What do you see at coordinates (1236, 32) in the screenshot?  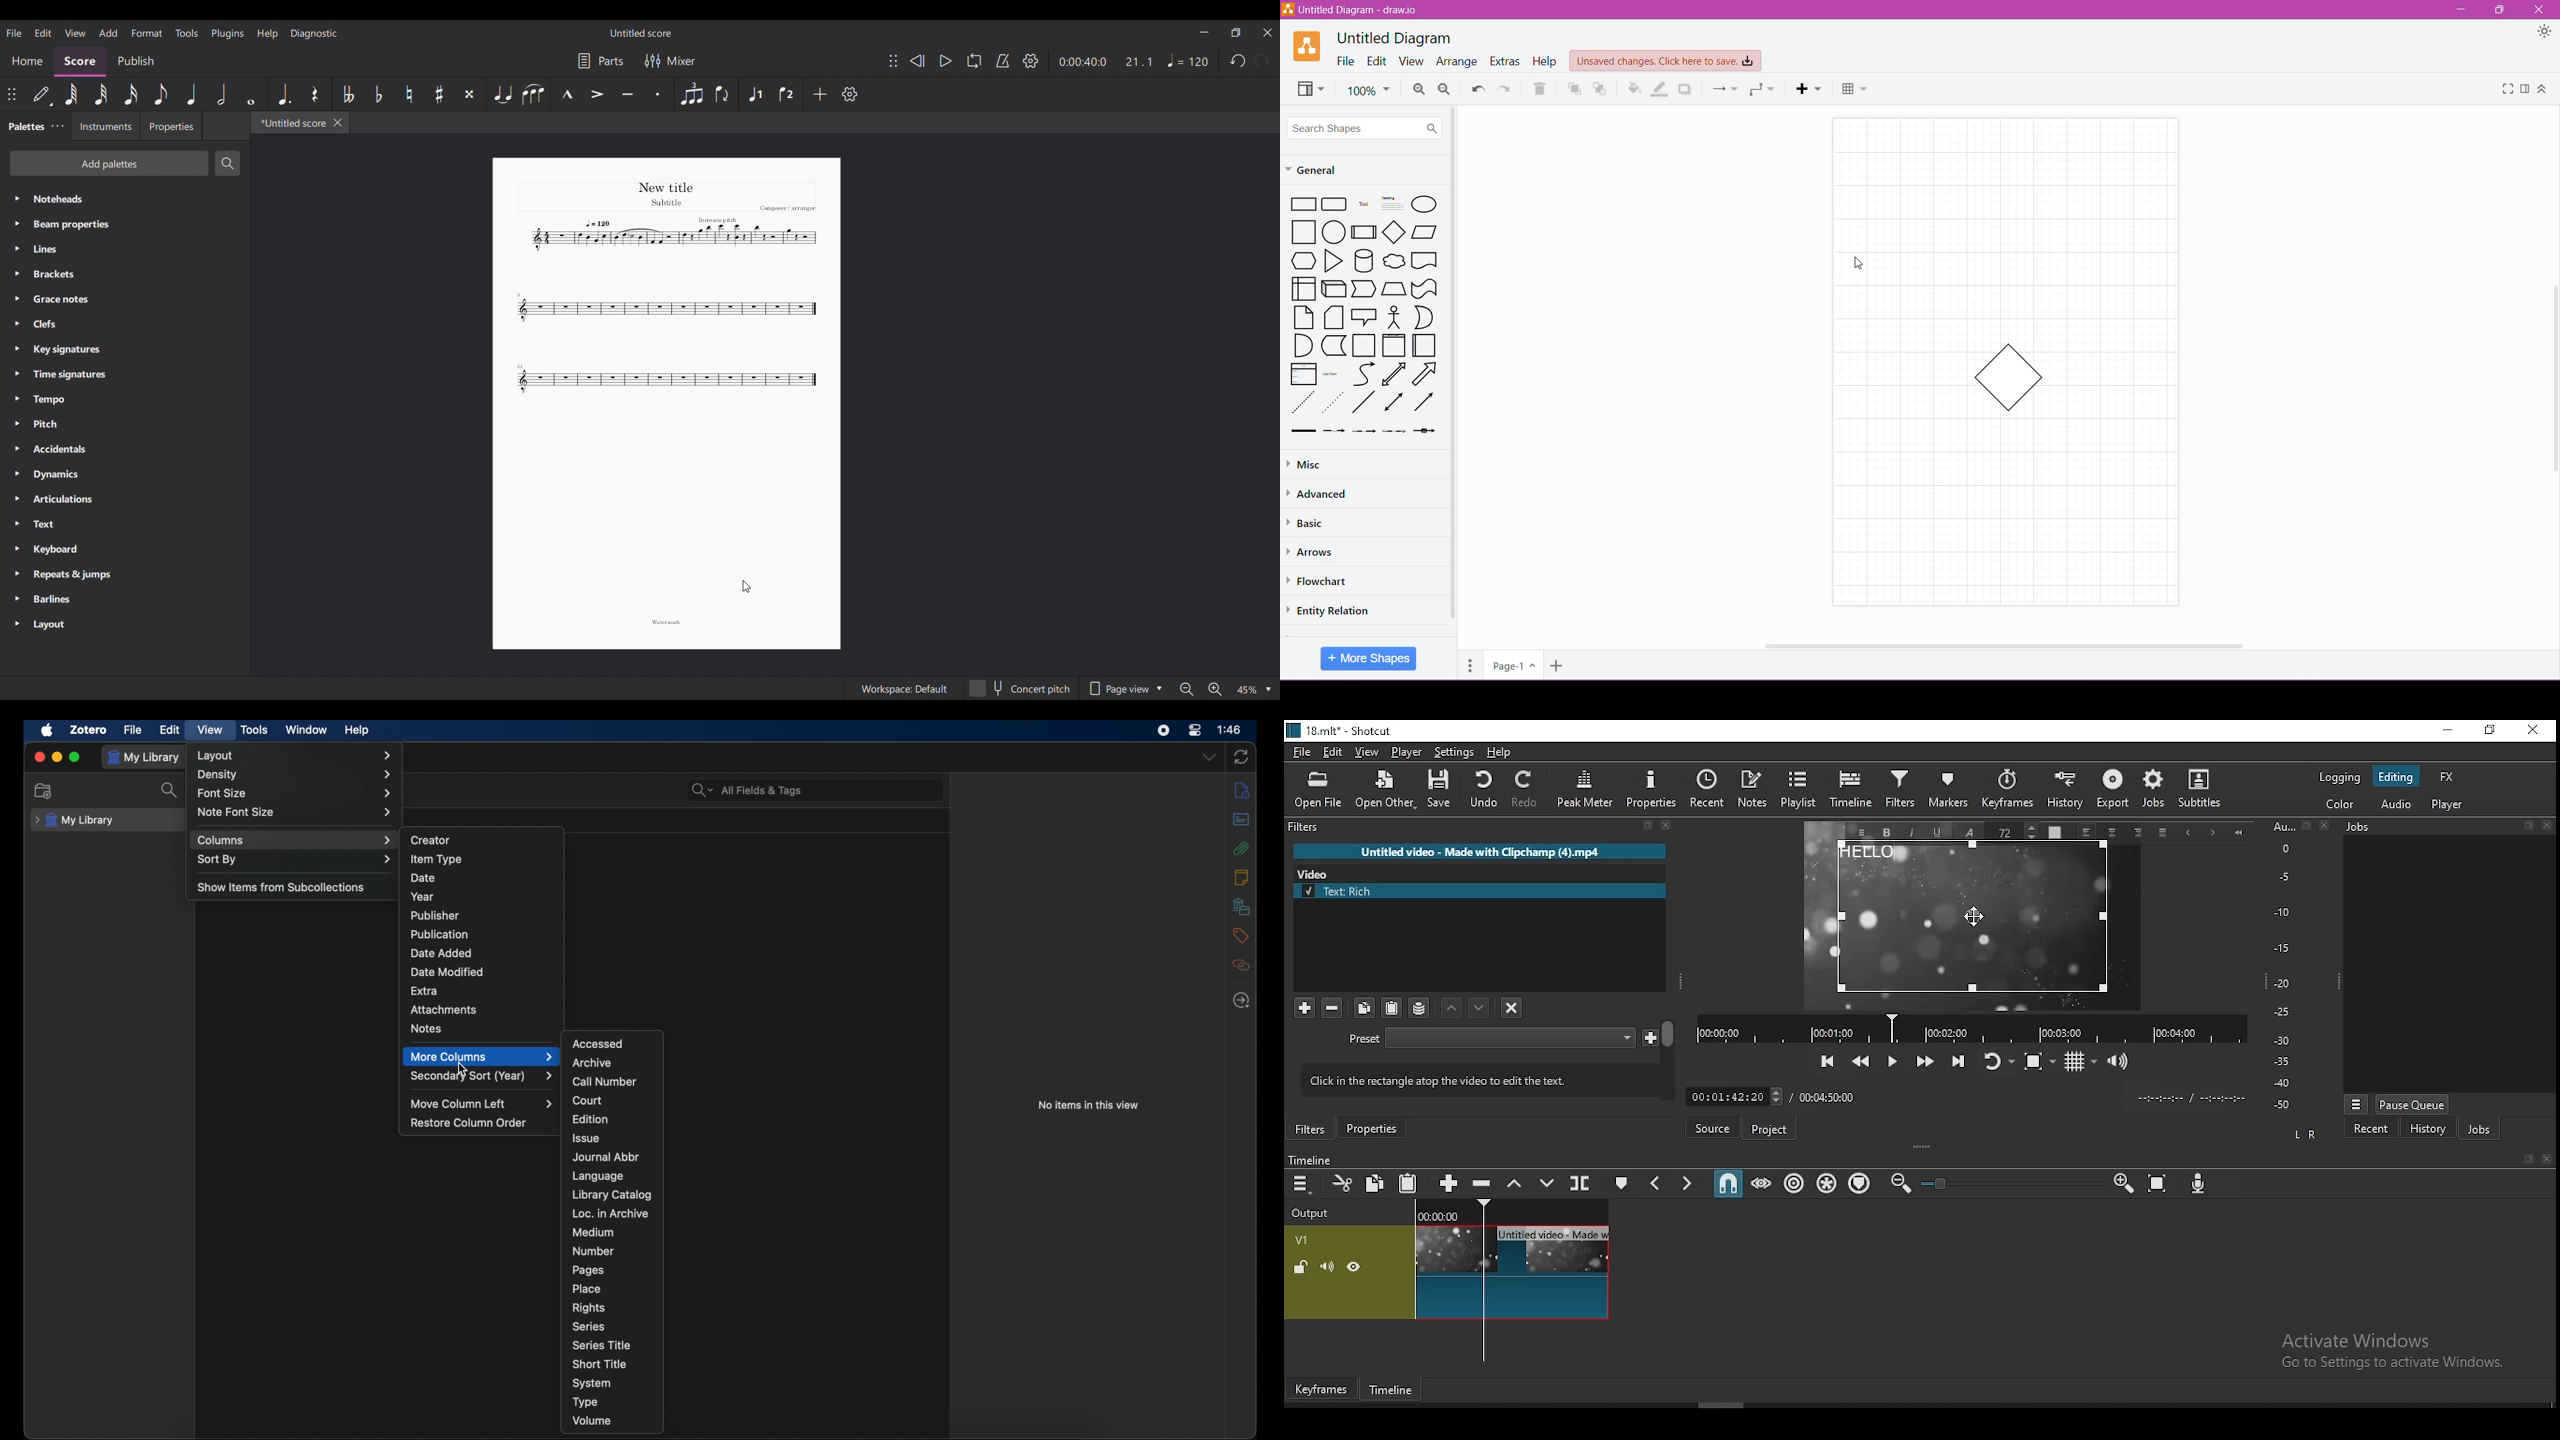 I see `Show in smaller tab` at bounding box center [1236, 32].